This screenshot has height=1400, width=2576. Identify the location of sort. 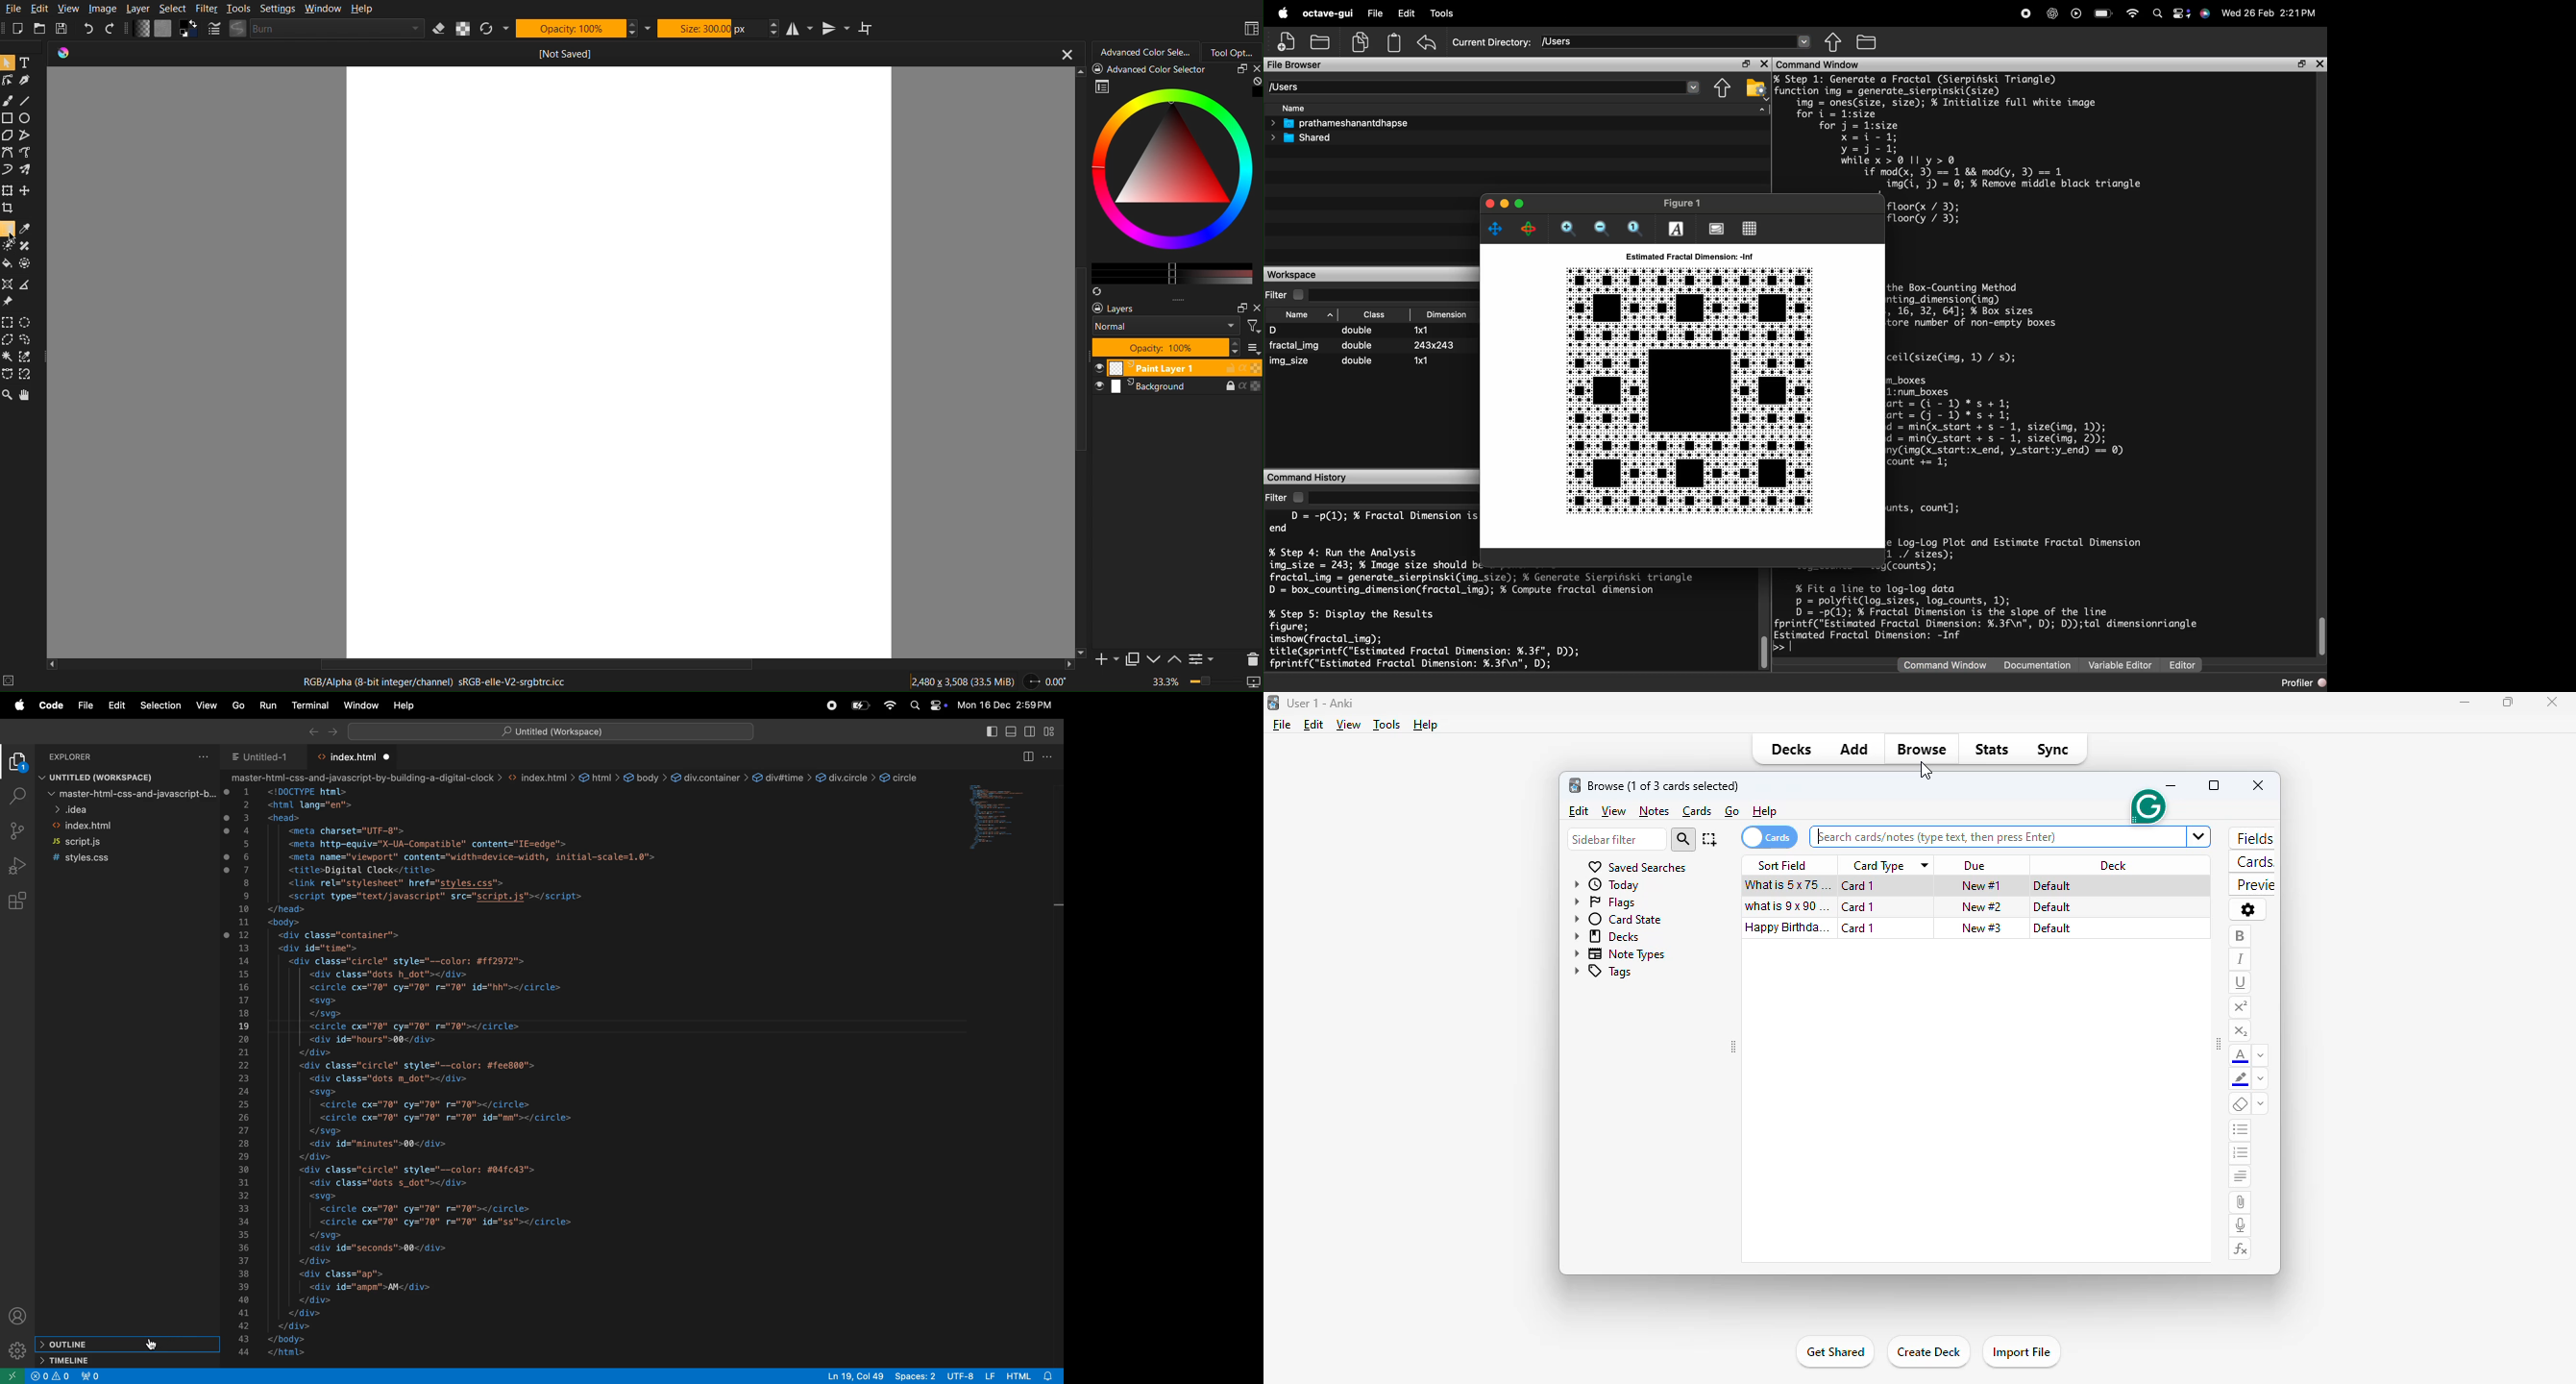
(1762, 110).